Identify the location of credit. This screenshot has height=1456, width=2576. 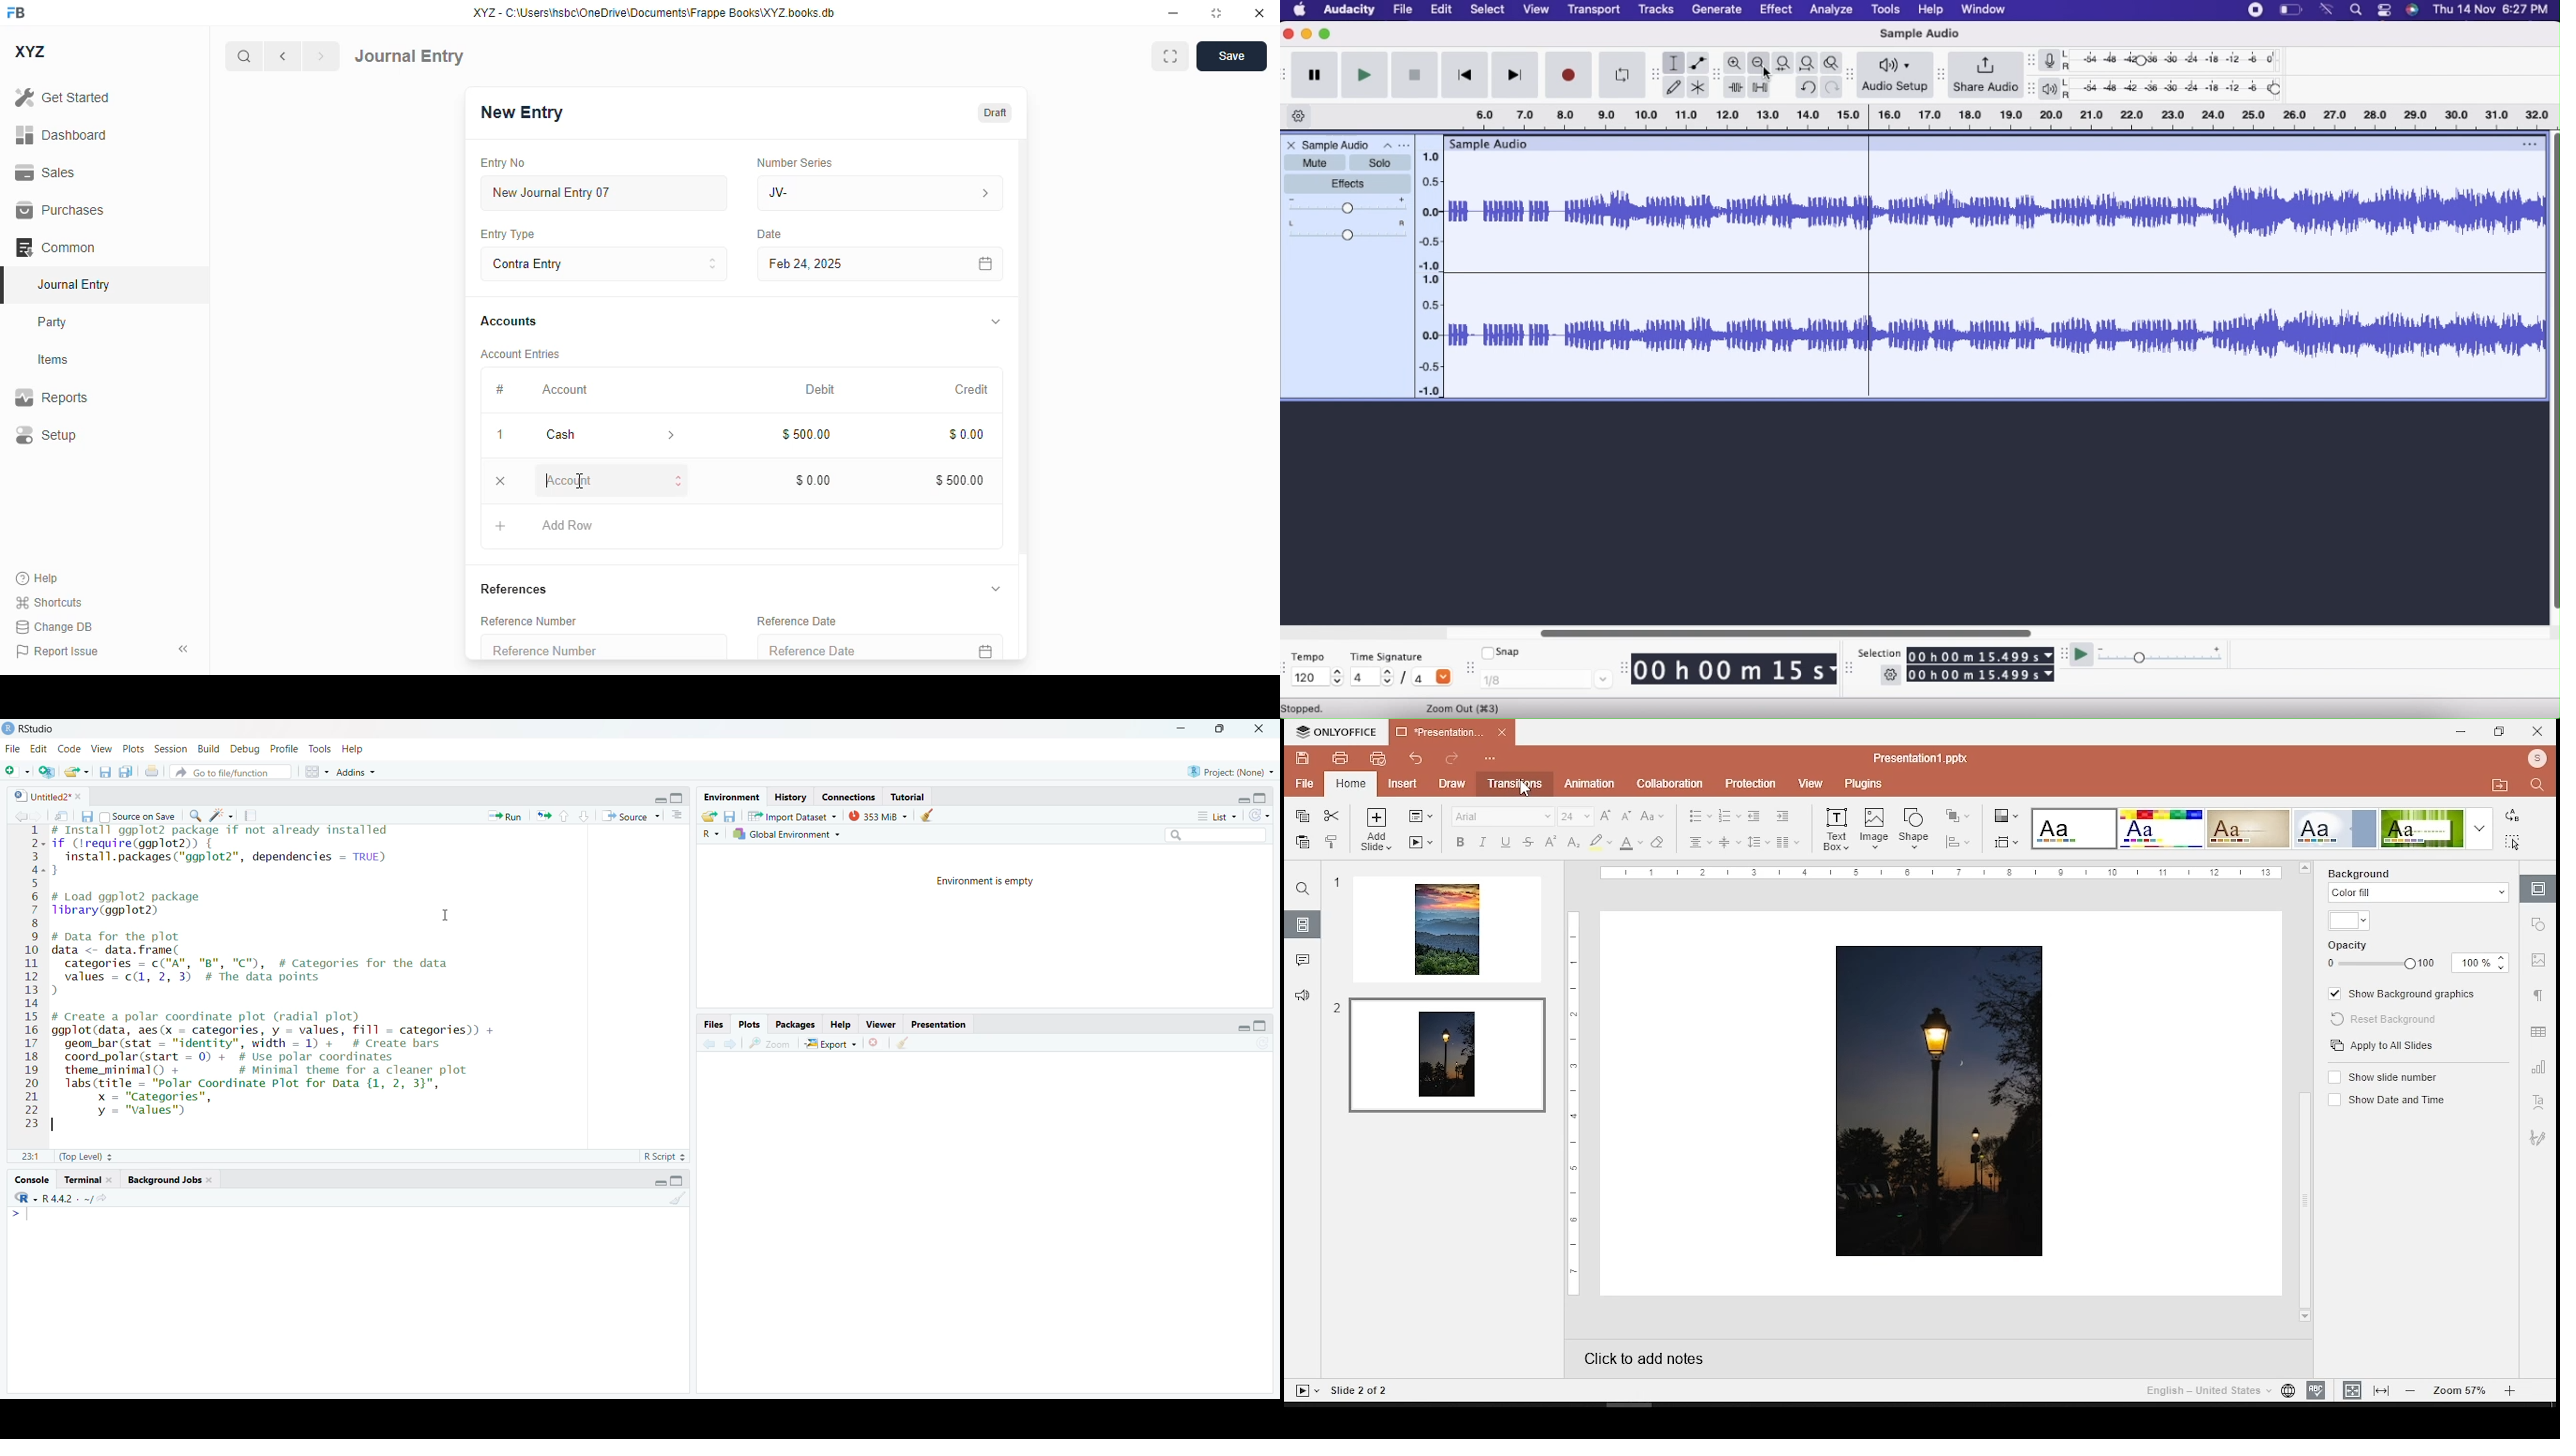
(973, 389).